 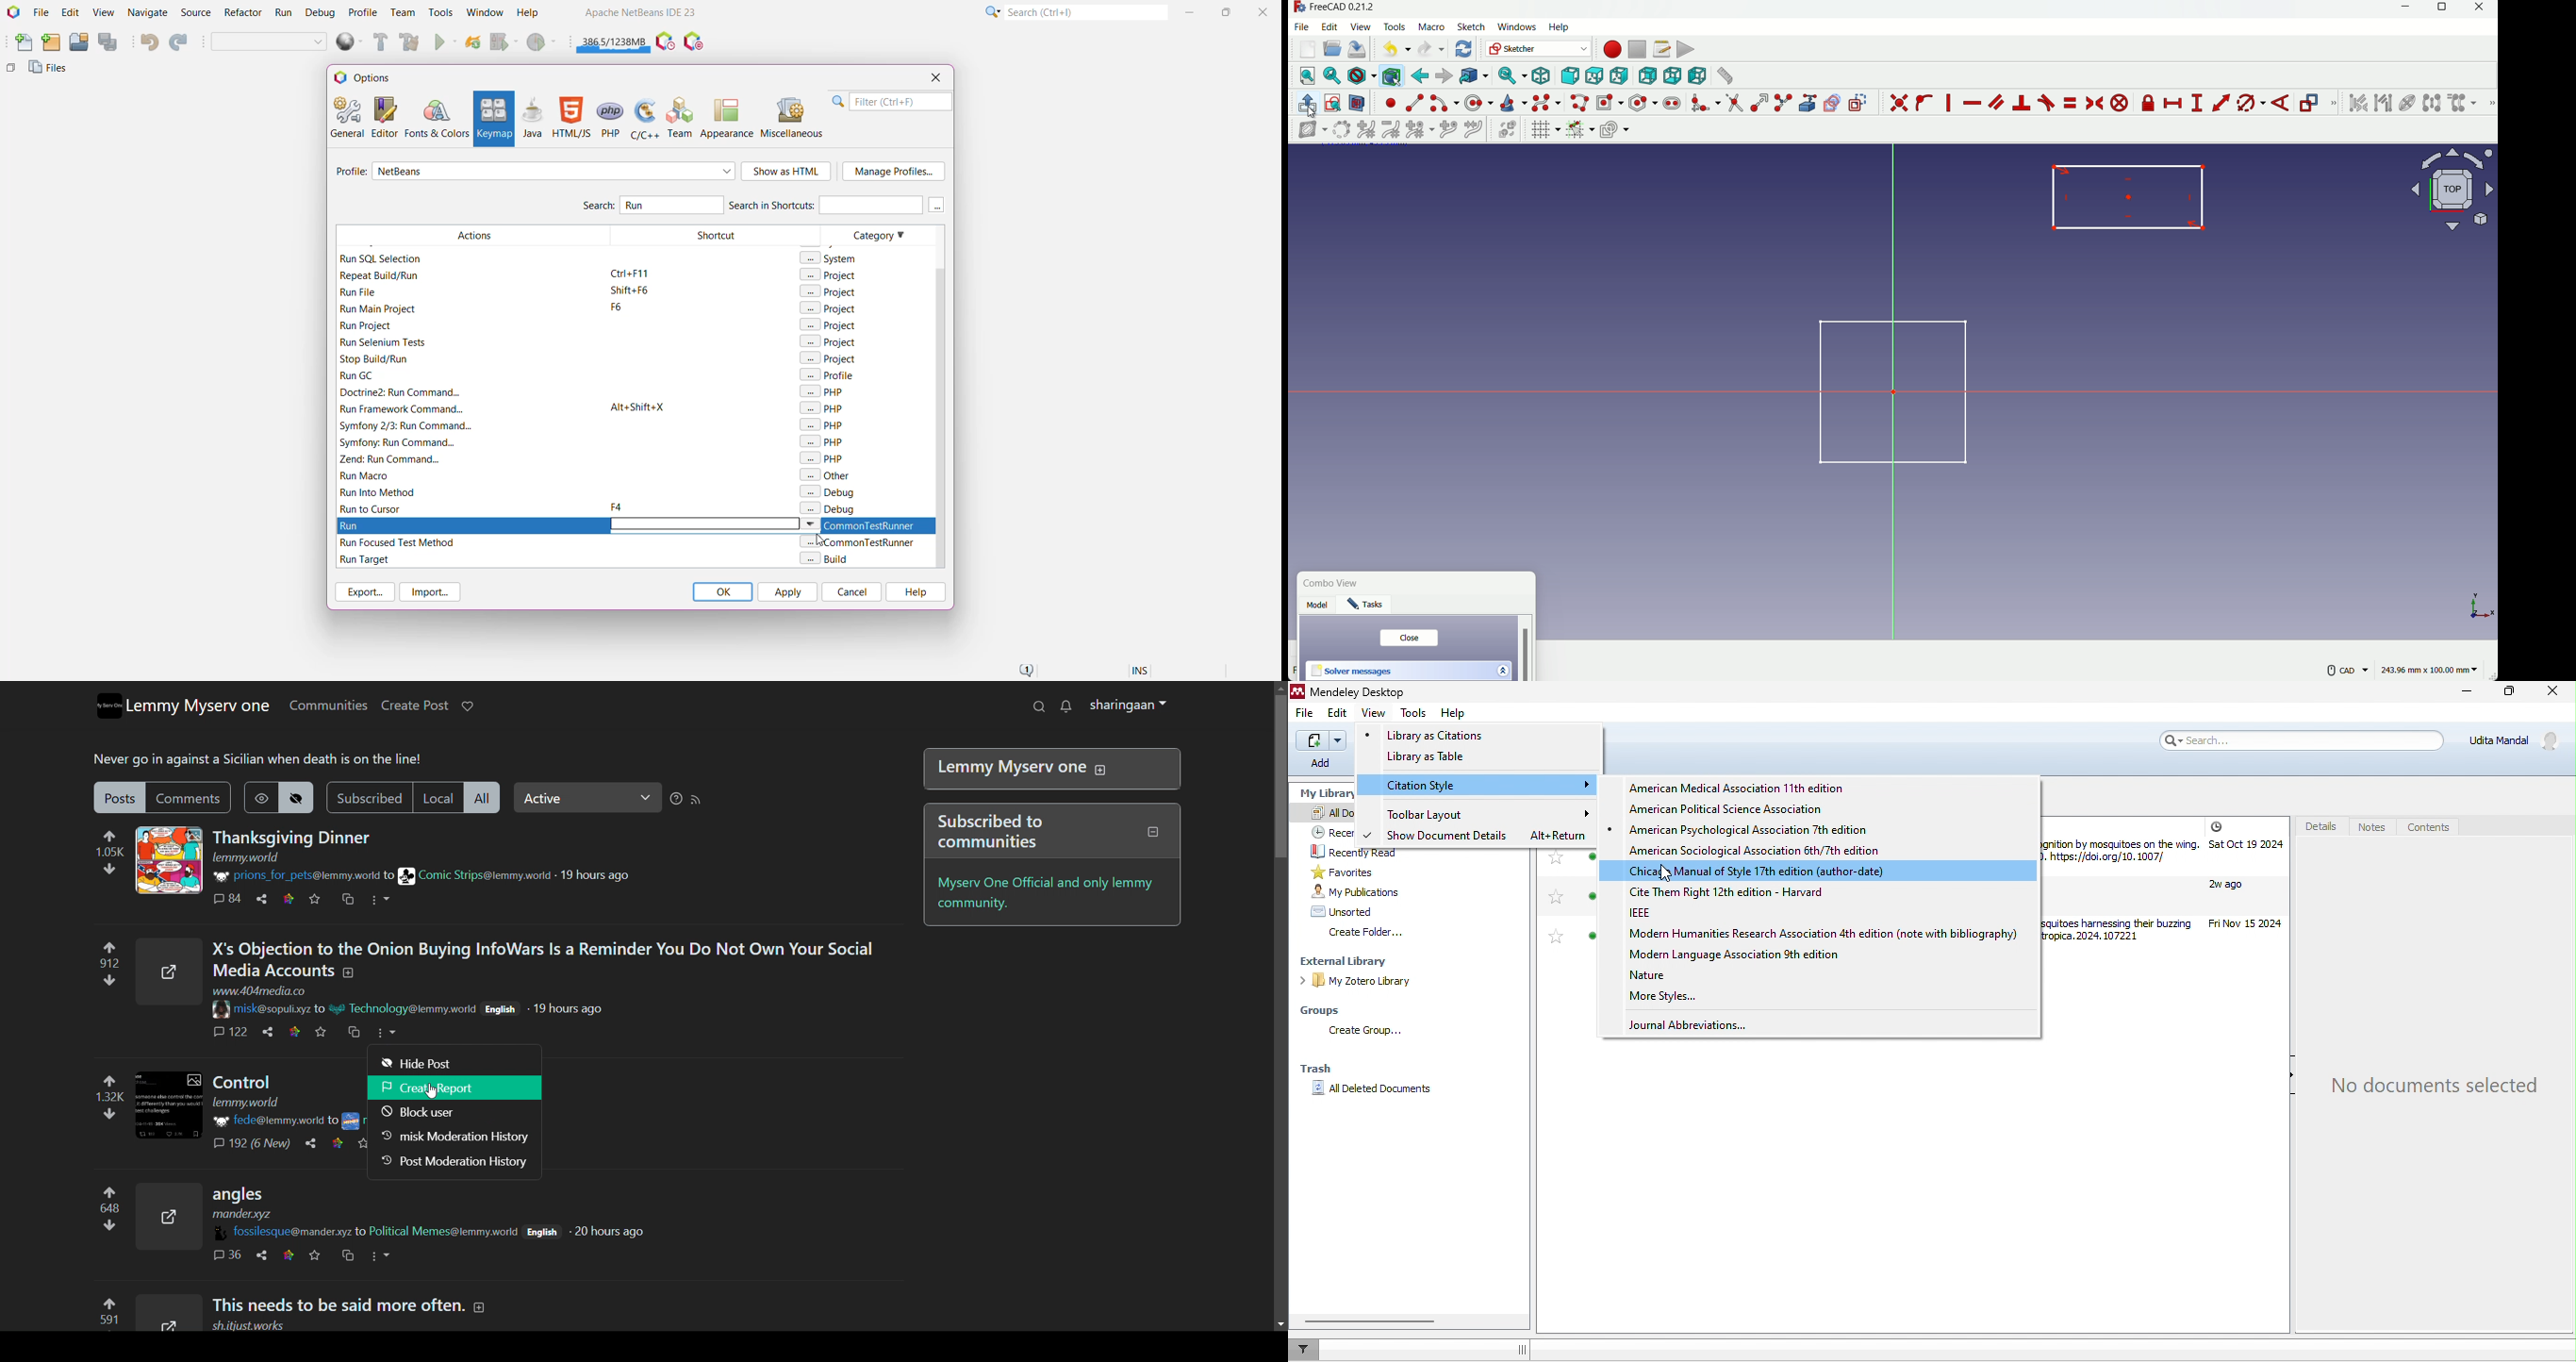 I want to click on comments, so click(x=191, y=799).